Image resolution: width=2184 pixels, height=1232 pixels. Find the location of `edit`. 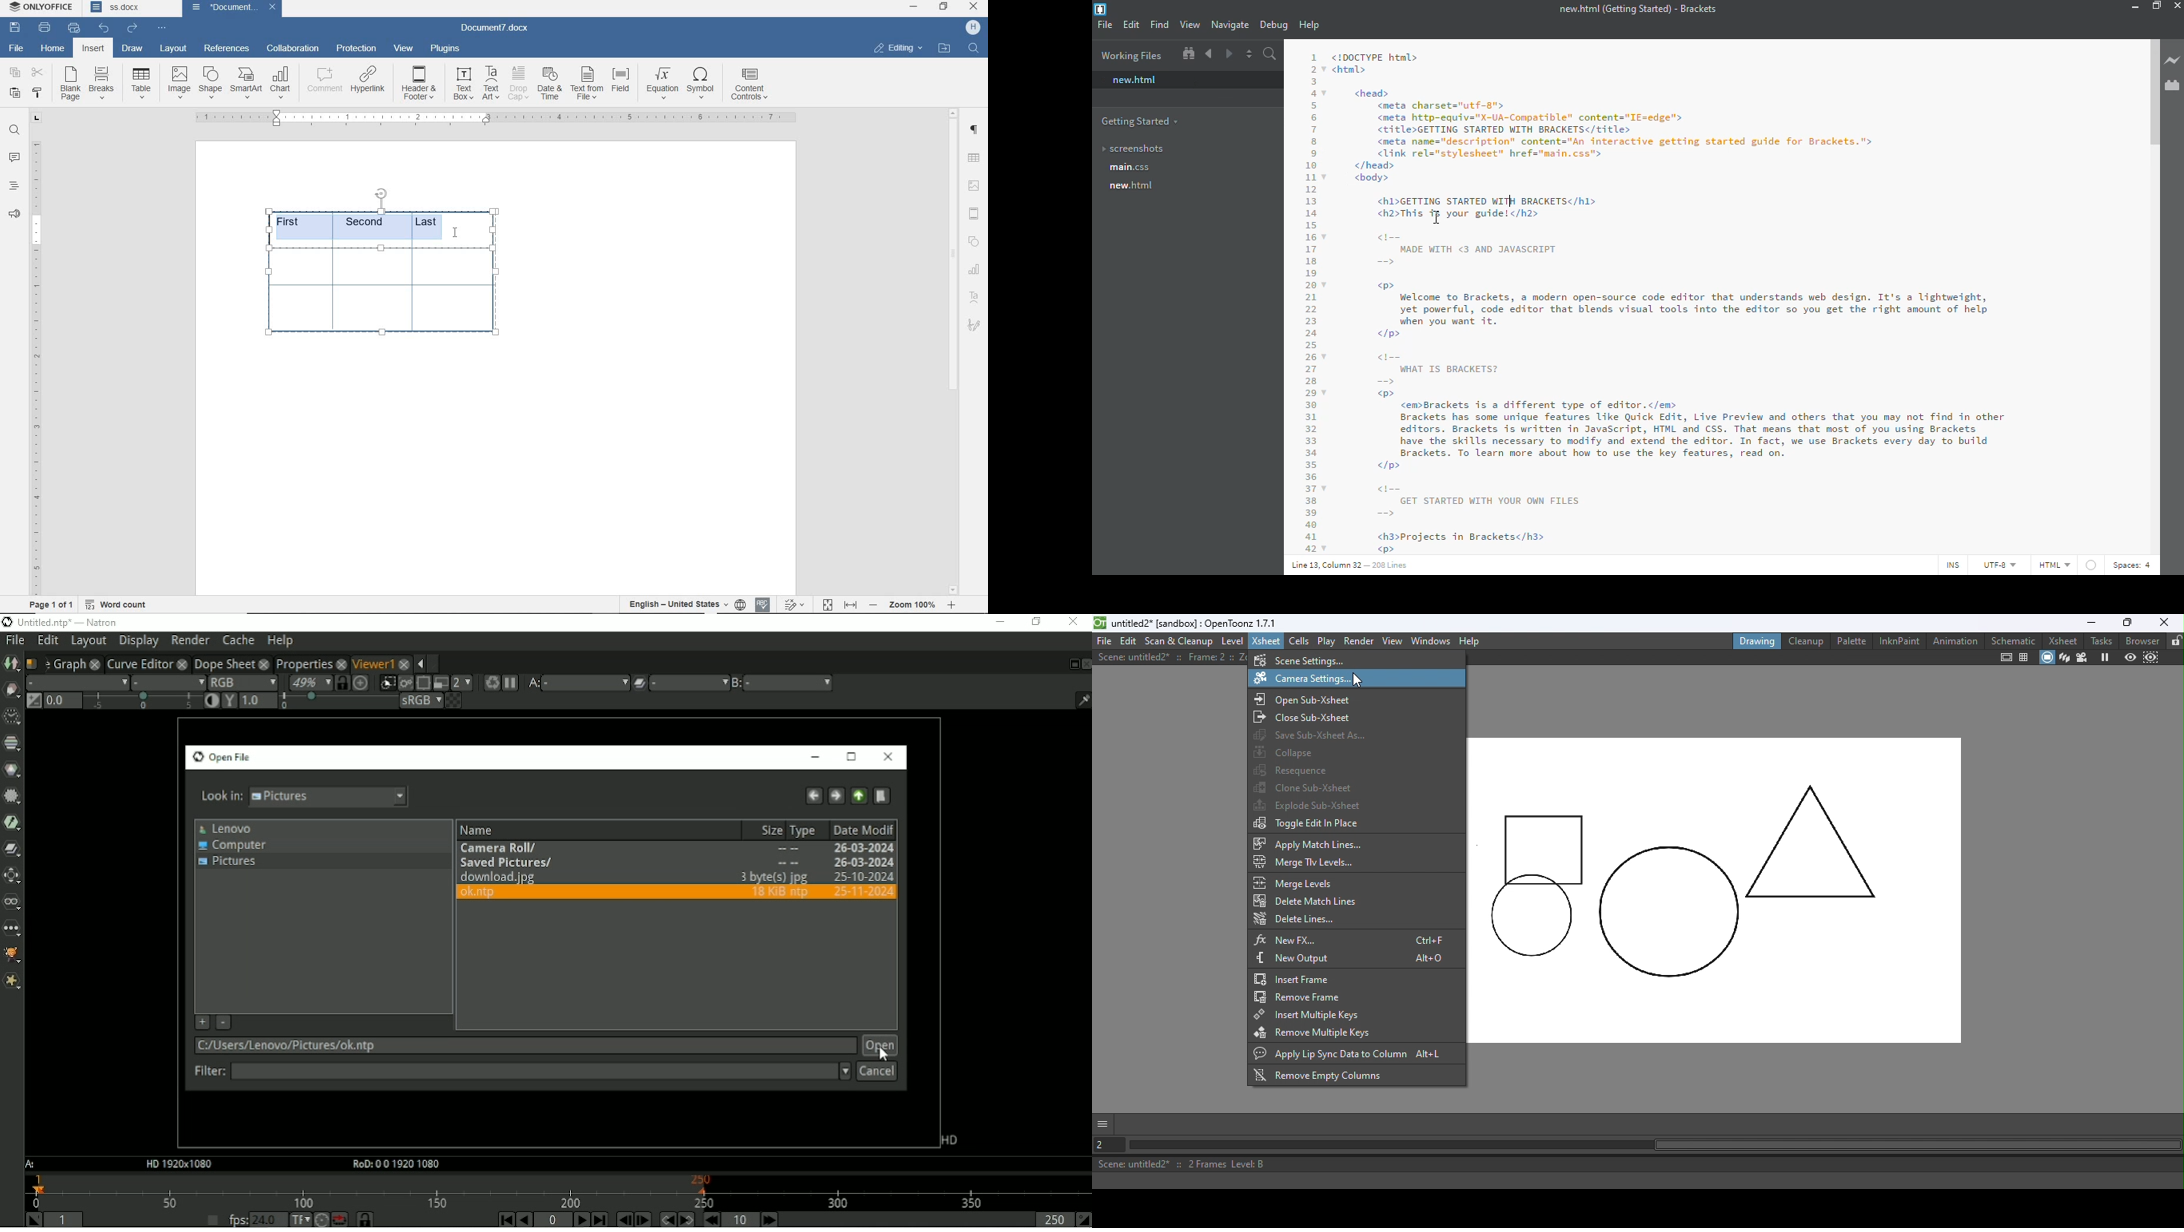

edit is located at coordinates (1133, 25).